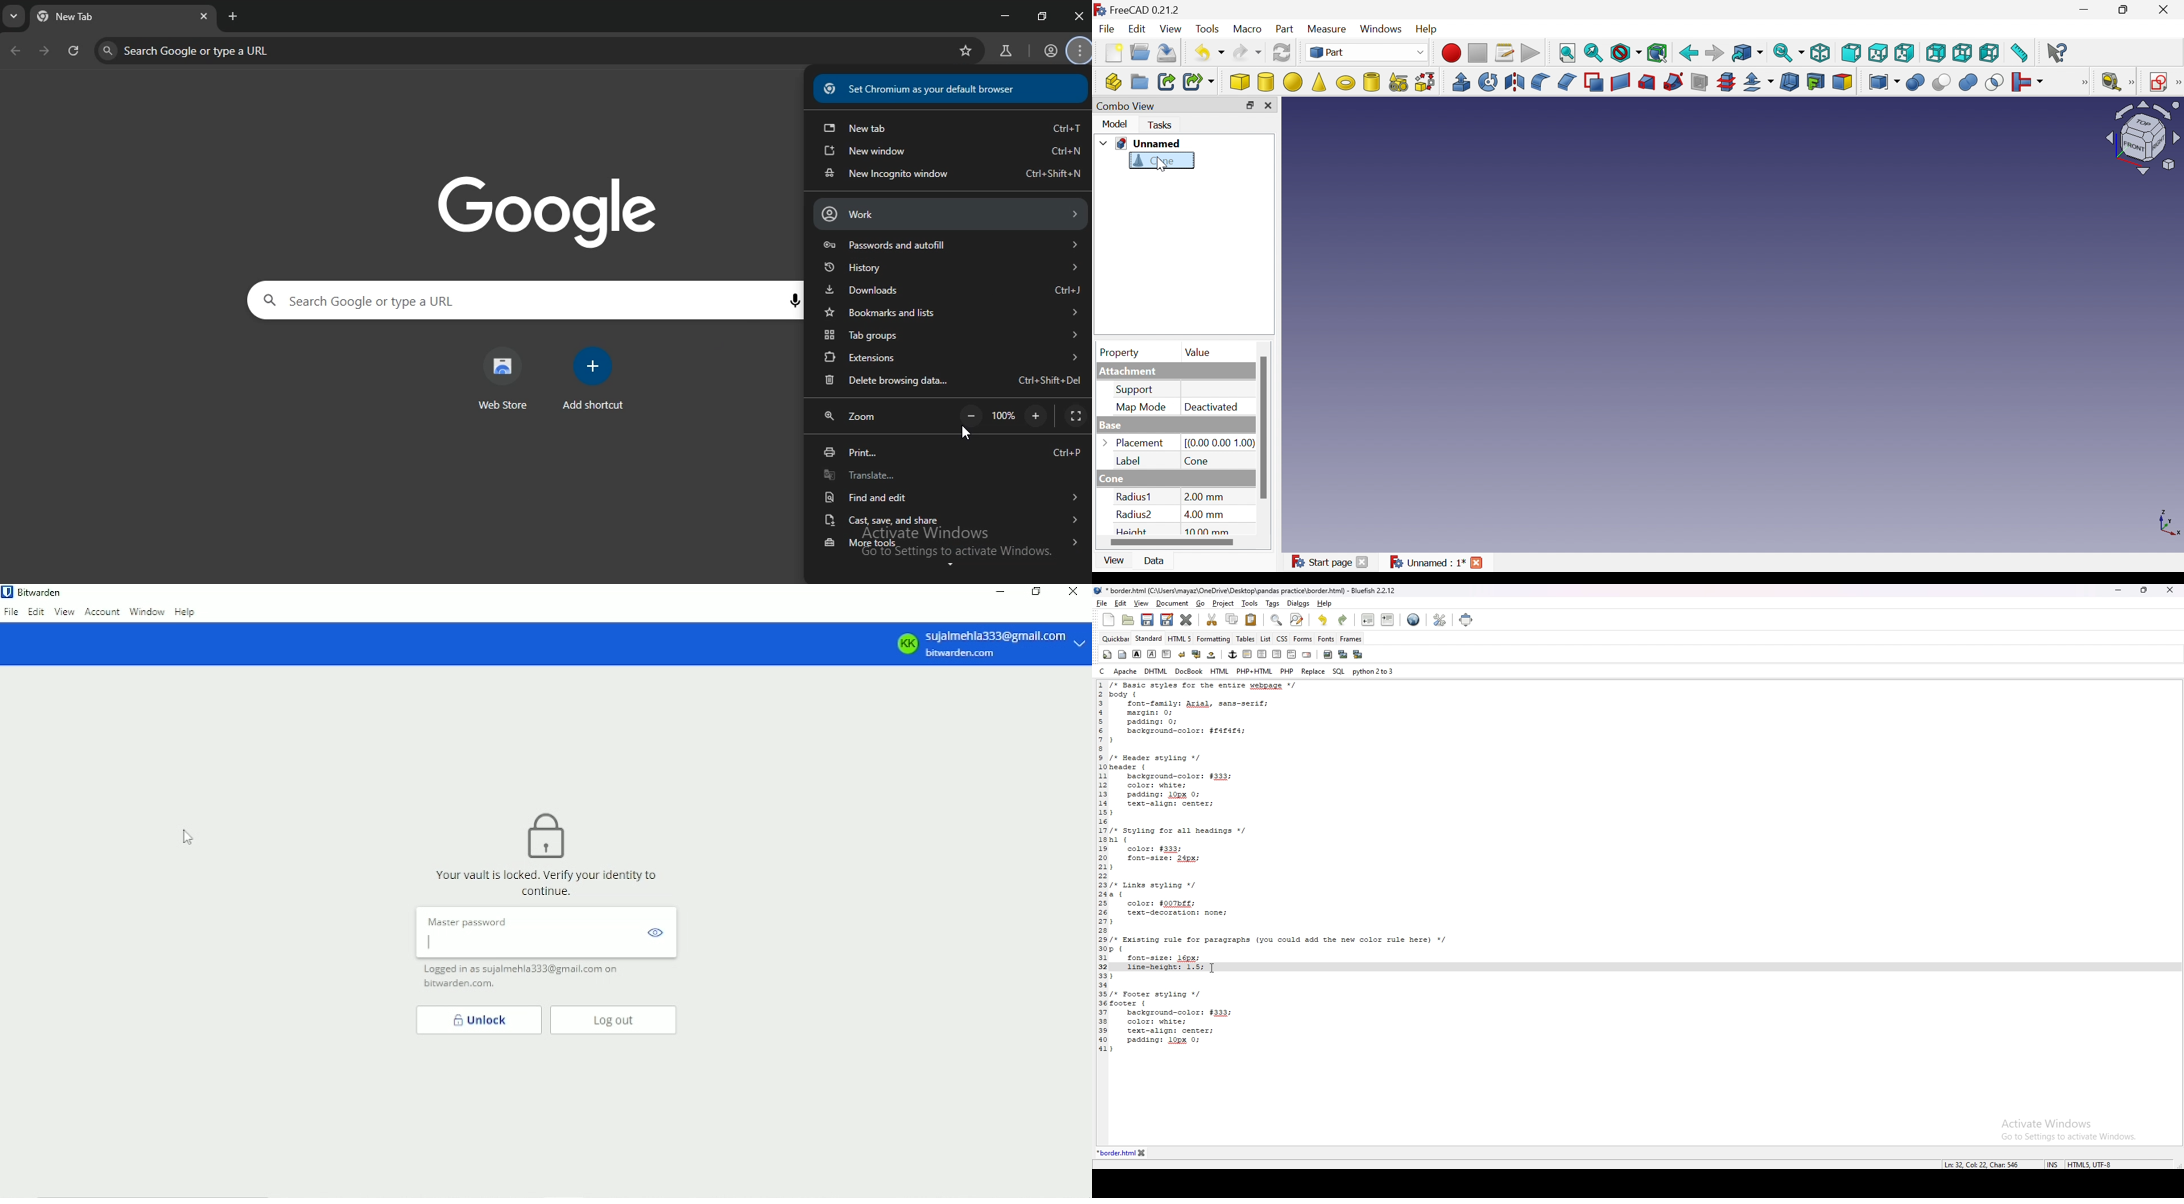  What do you see at coordinates (1397, 82) in the screenshot?
I see `Create primitives` at bounding box center [1397, 82].